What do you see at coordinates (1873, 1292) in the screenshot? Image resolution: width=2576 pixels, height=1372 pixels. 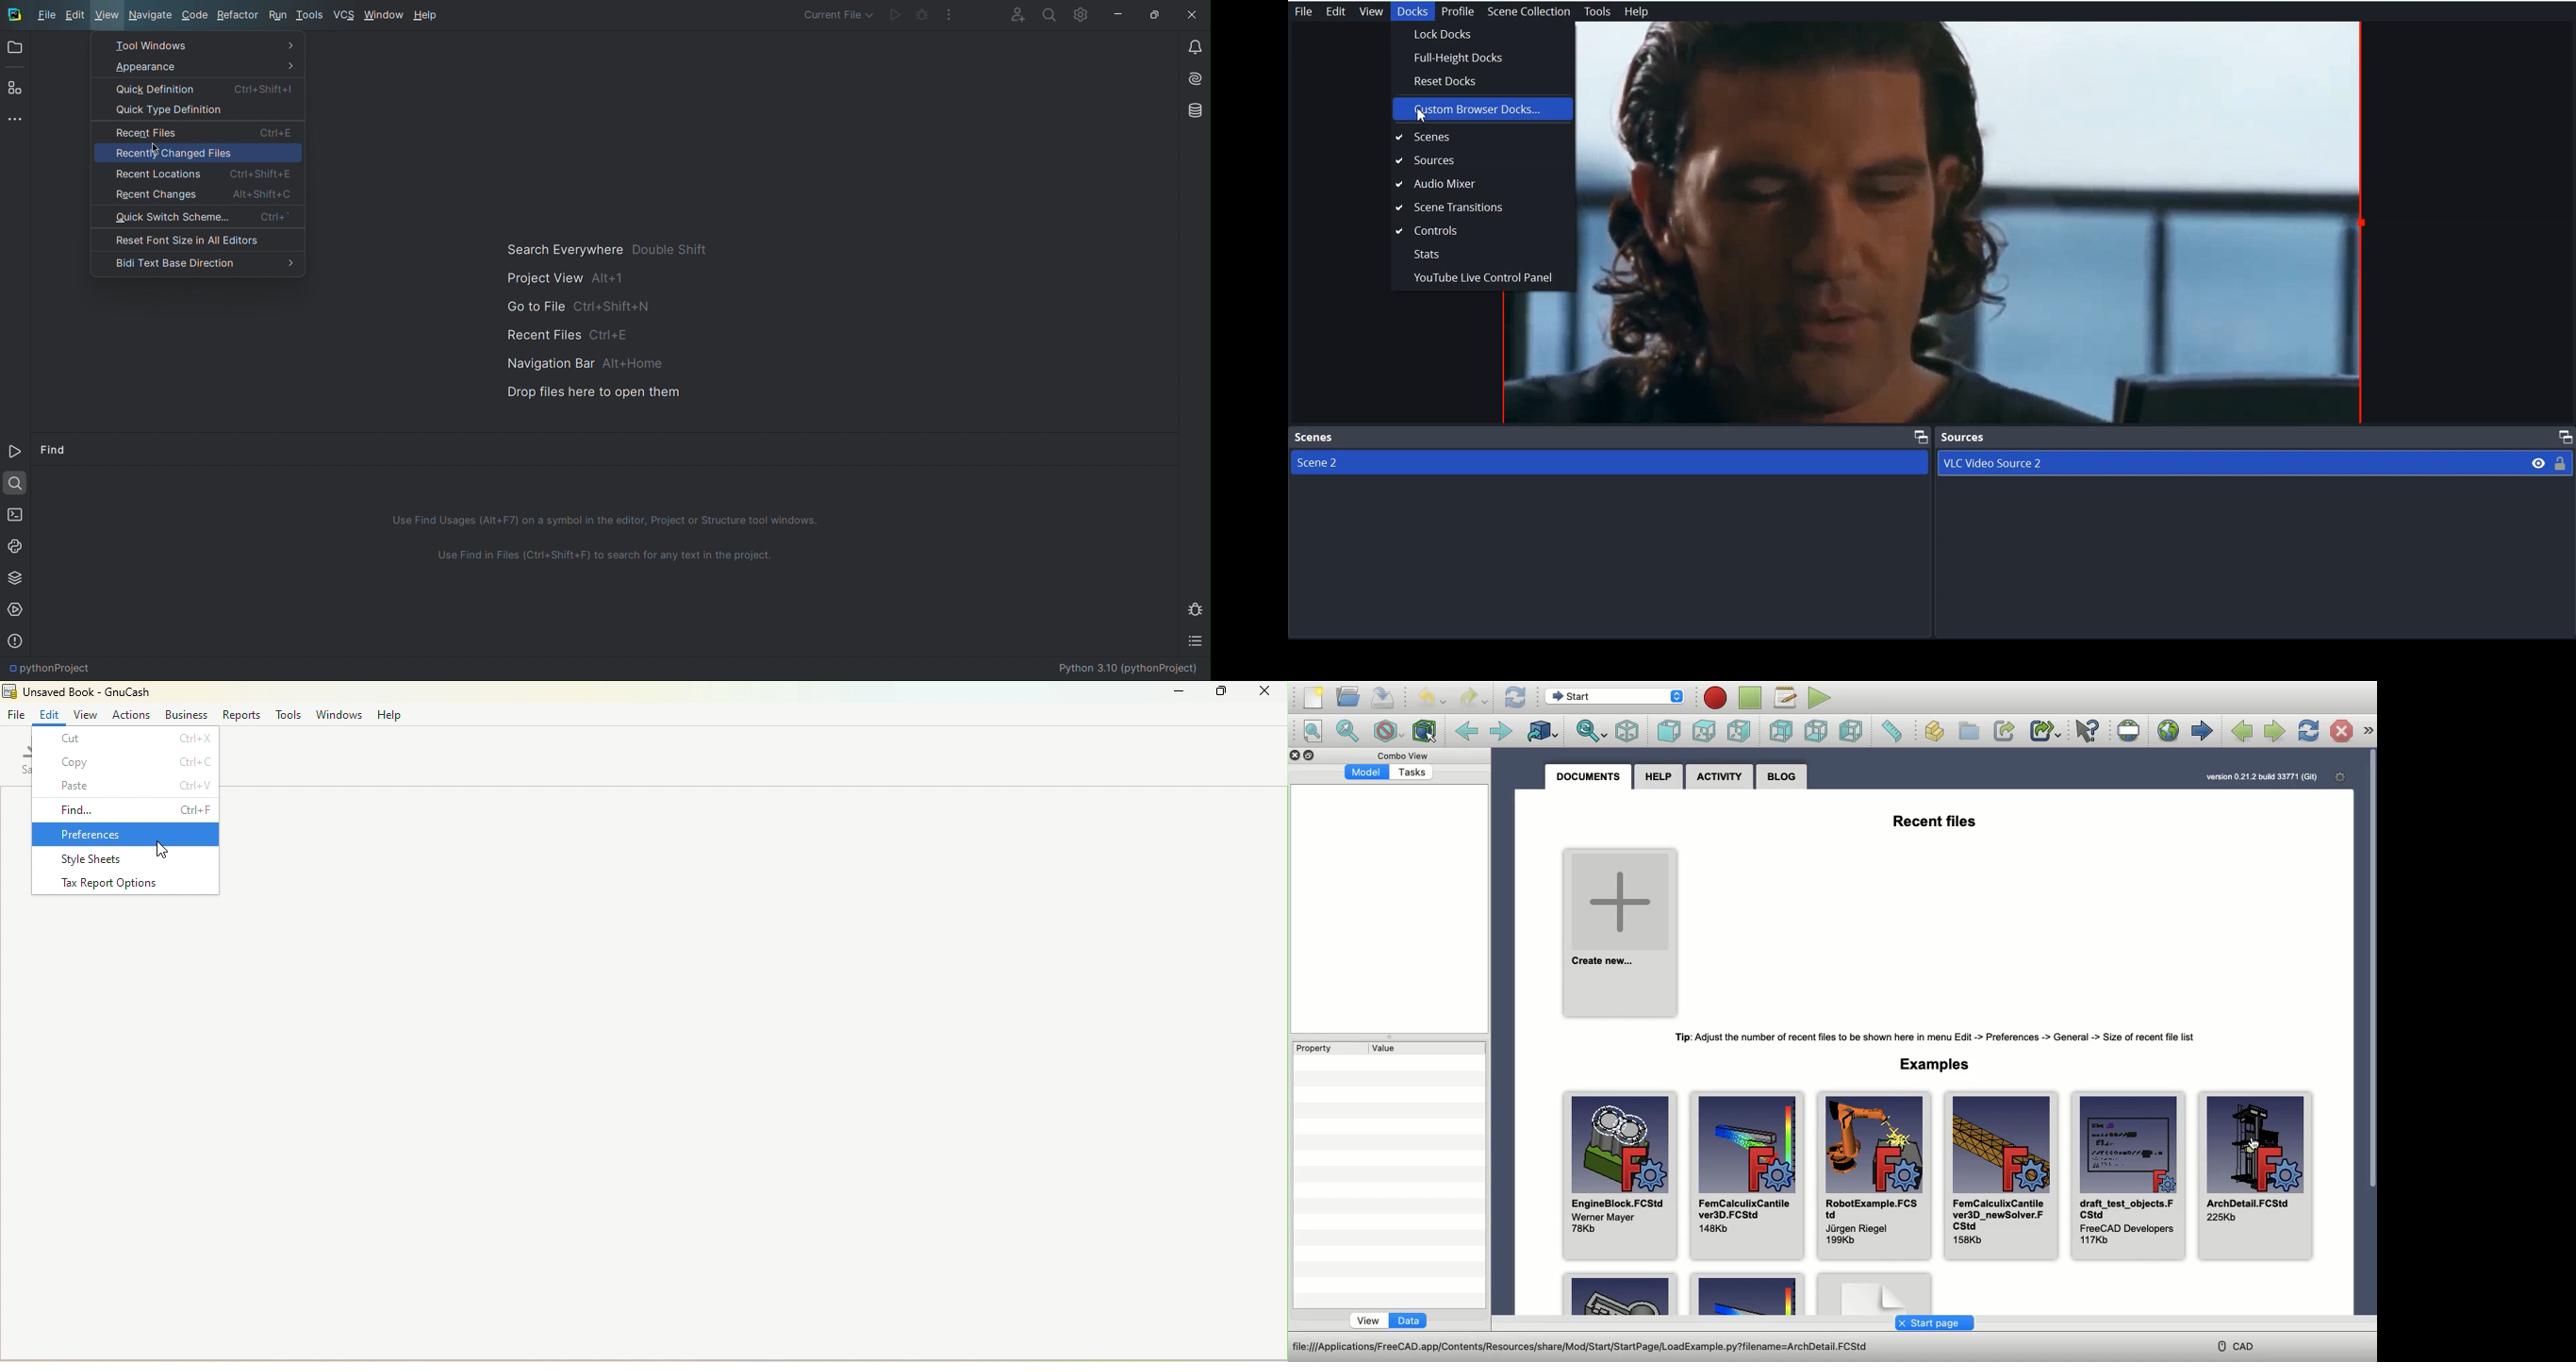 I see `Example` at bounding box center [1873, 1292].